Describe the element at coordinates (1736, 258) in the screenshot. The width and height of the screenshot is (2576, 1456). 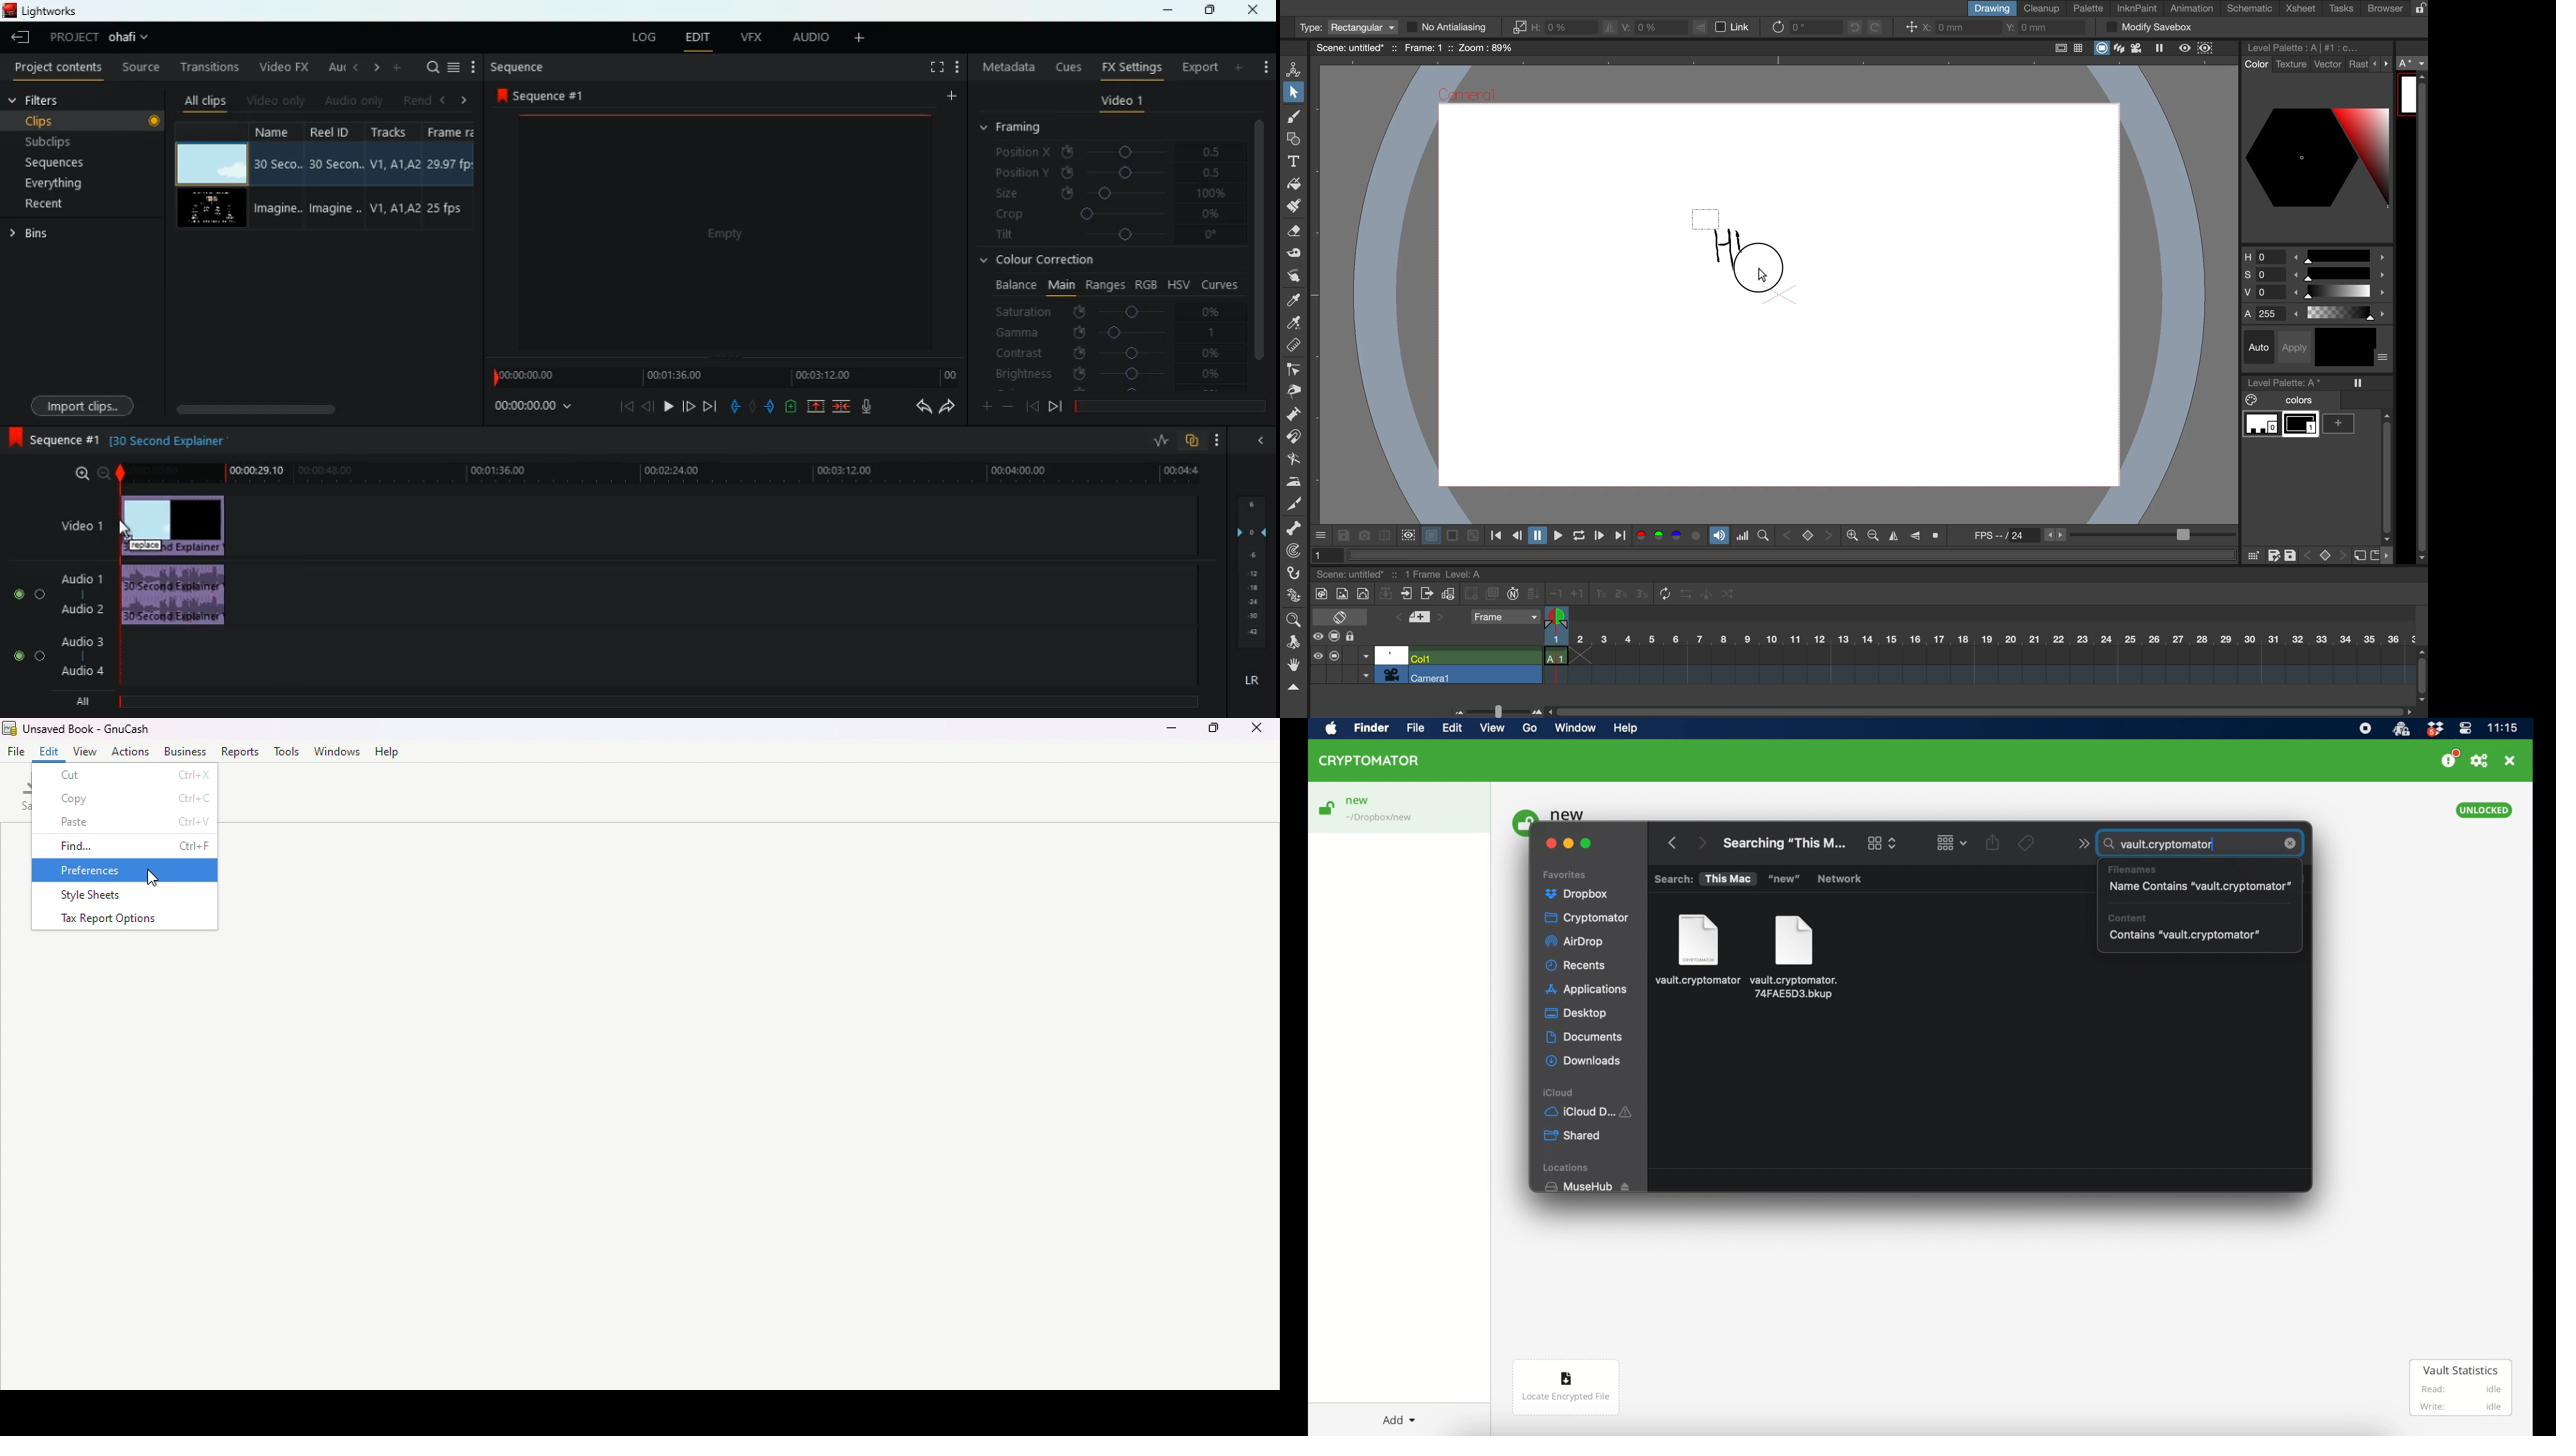
I see `drag cursor over drawing` at that location.